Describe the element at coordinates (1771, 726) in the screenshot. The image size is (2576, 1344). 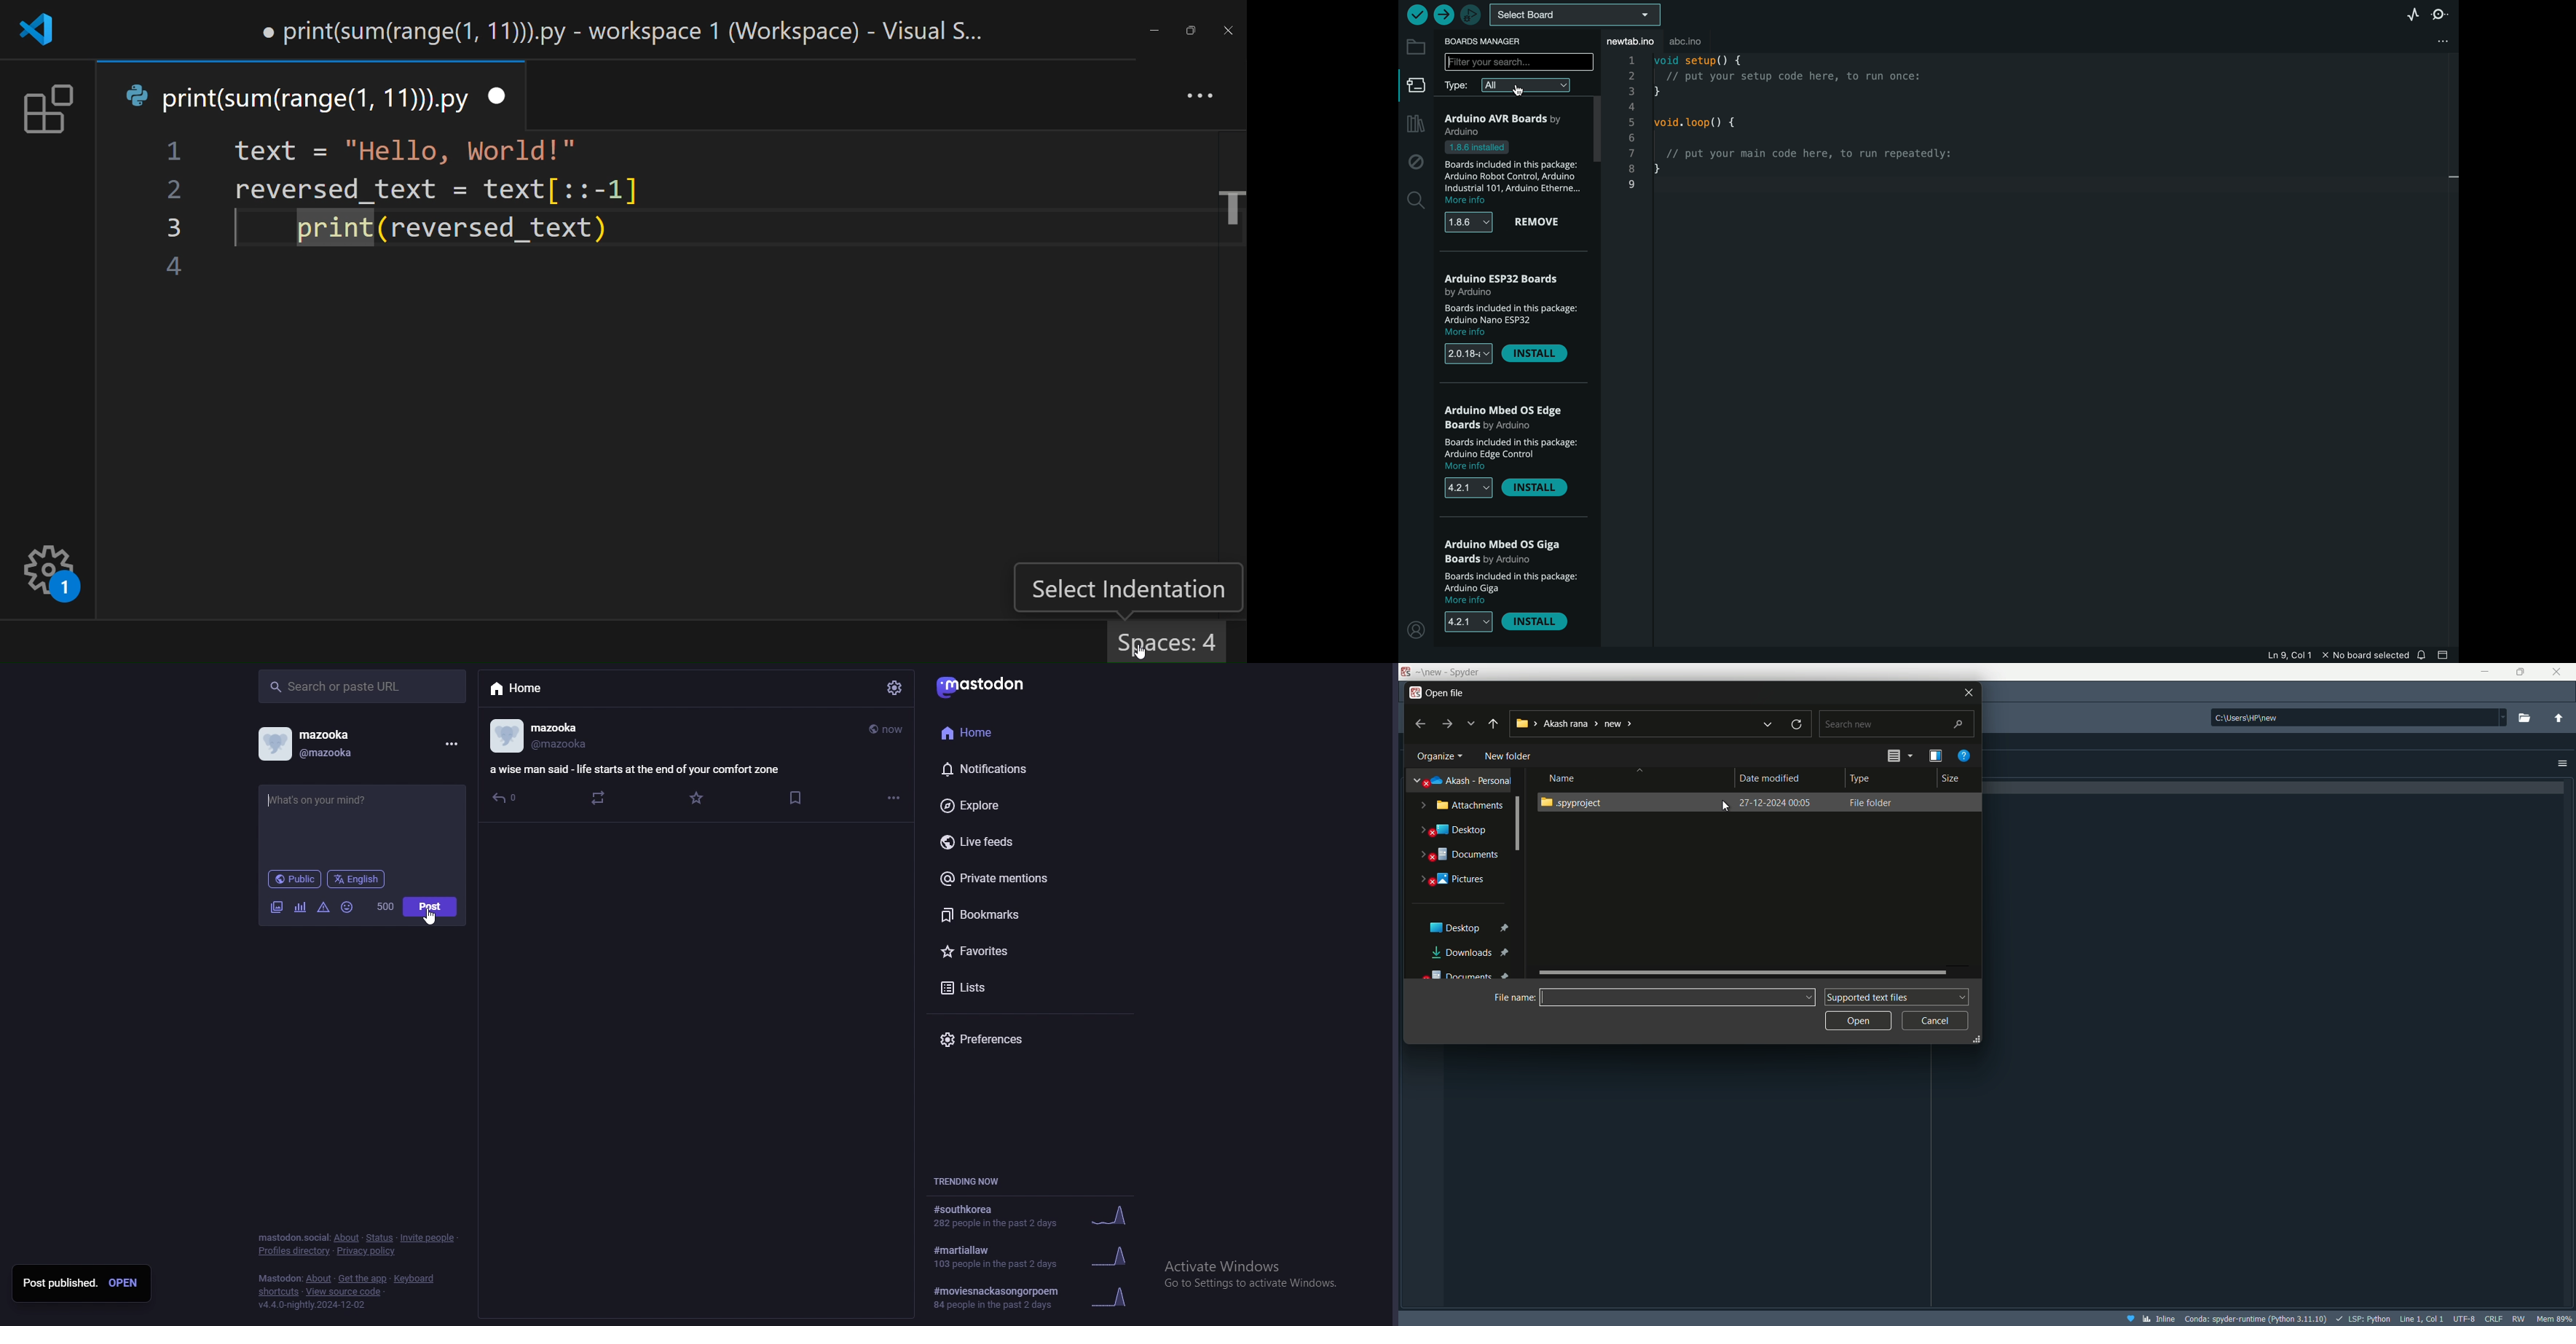
I see `previous locations` at that location.